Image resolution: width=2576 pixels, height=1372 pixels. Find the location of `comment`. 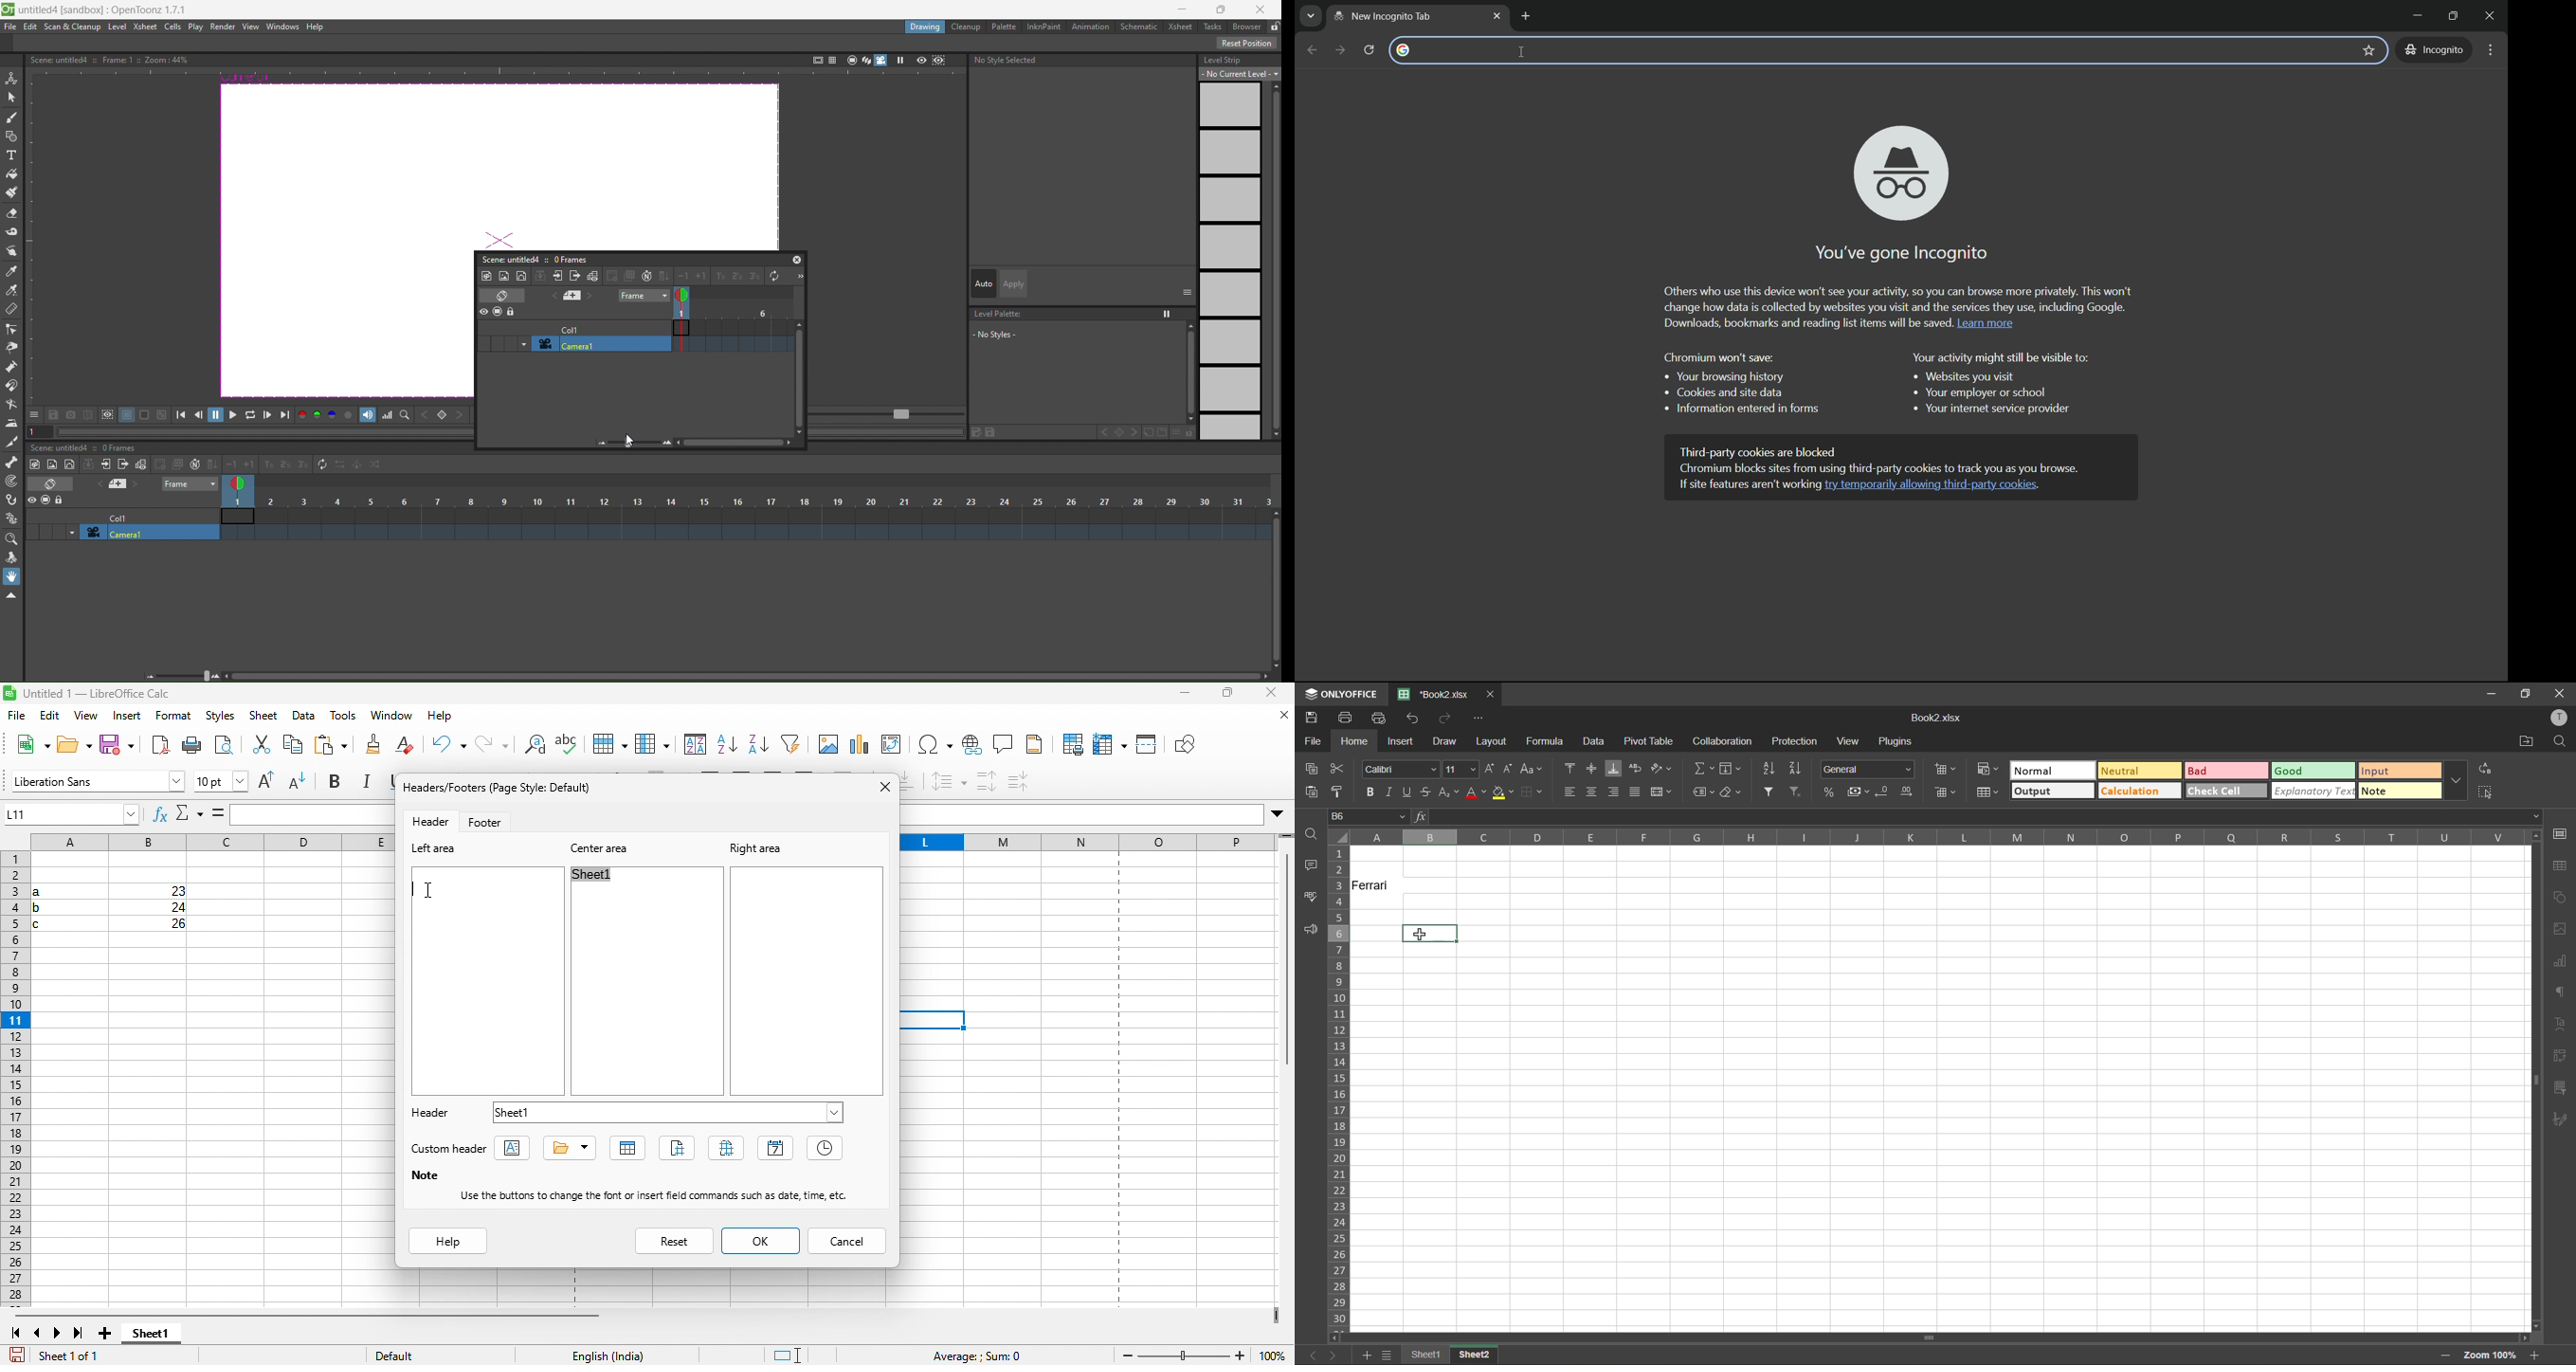

comment is located at coordinates (1005, 746).